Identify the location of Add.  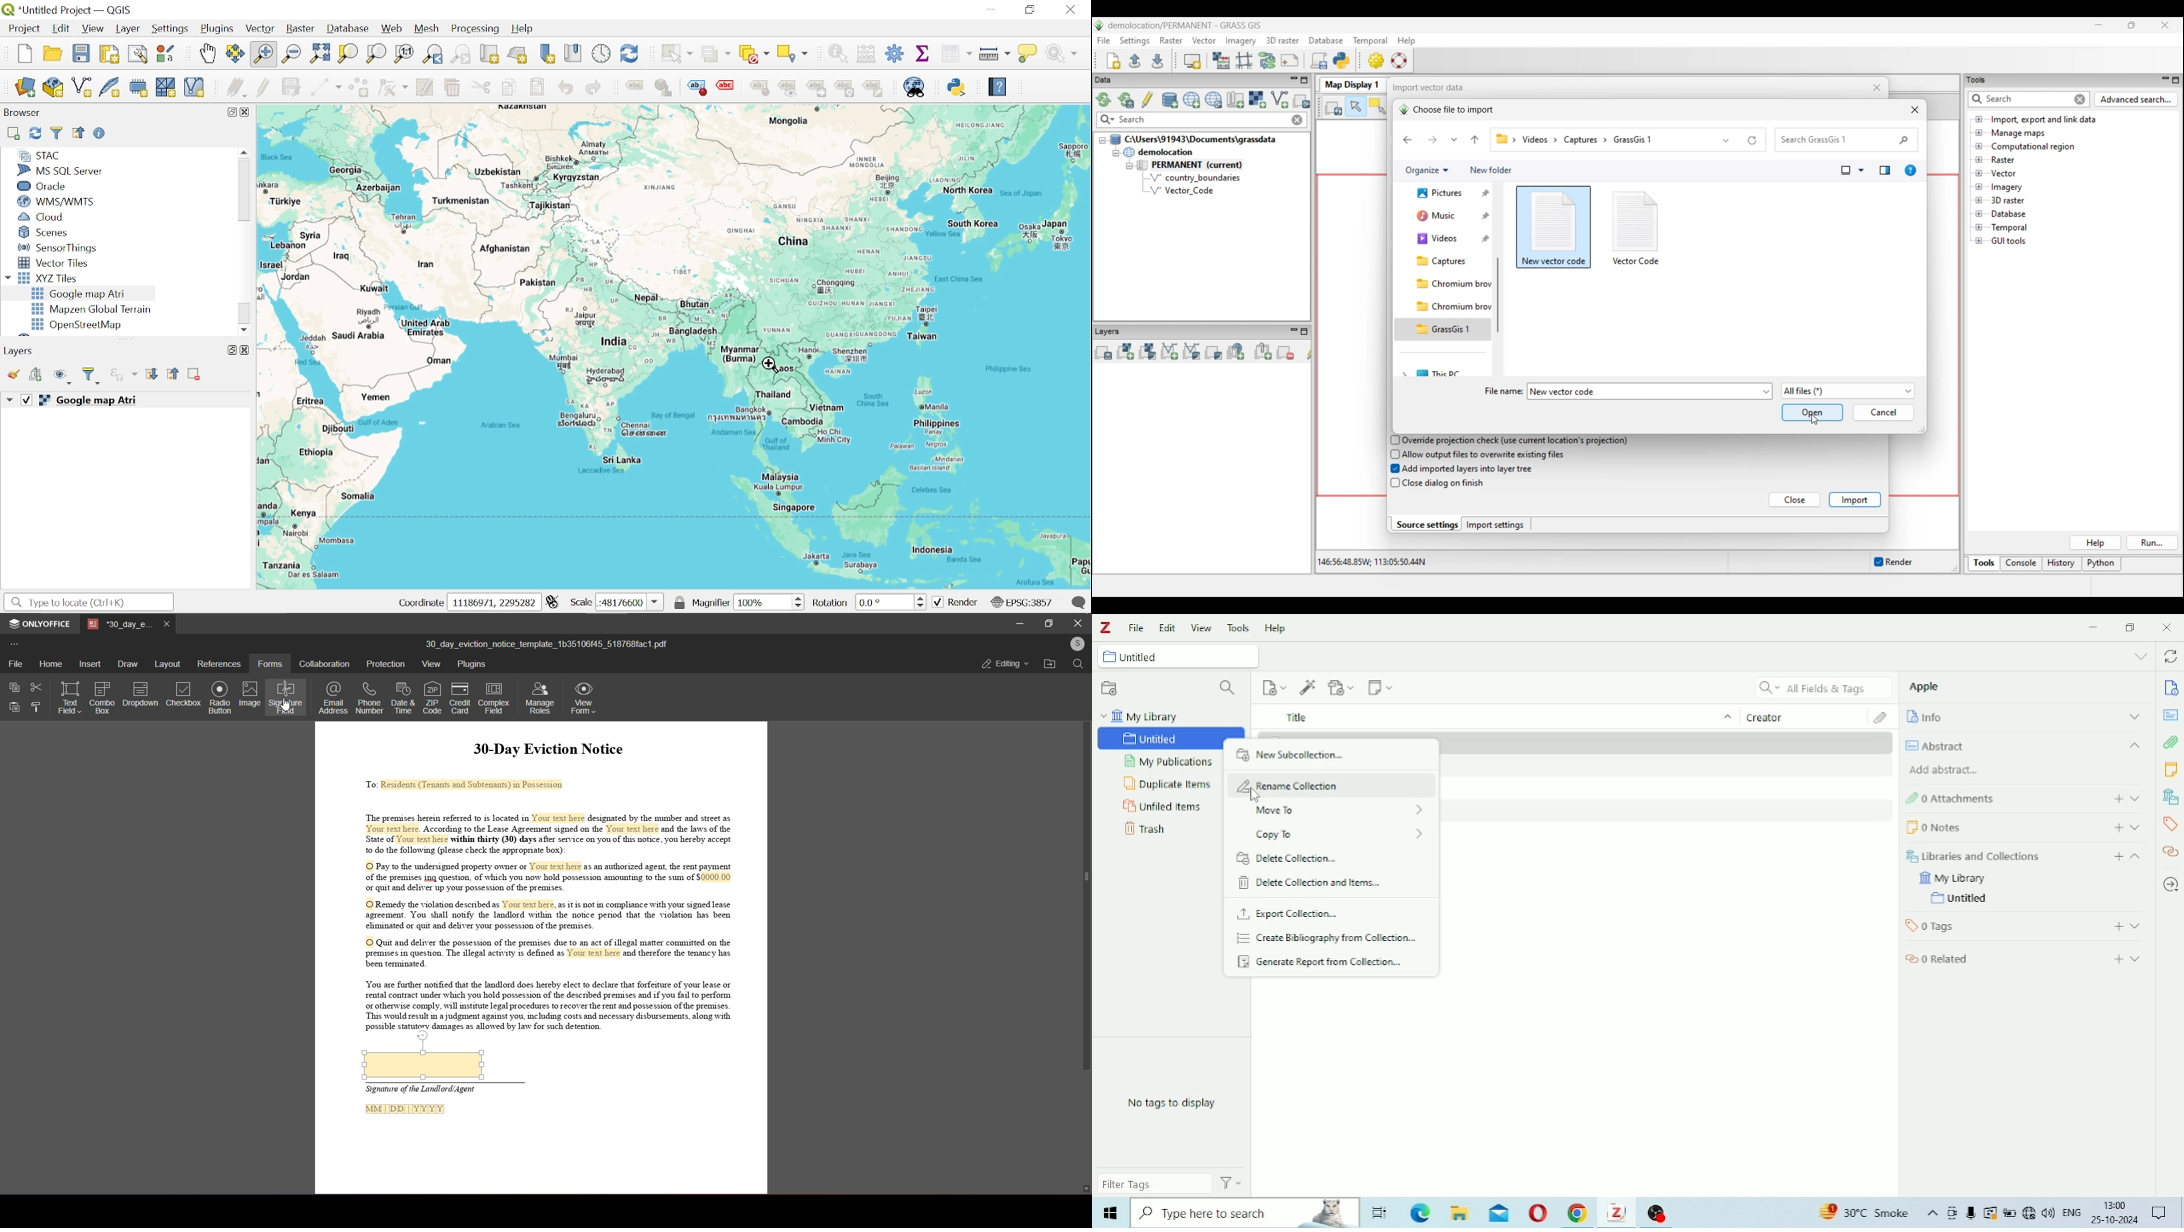
(2119, 827).